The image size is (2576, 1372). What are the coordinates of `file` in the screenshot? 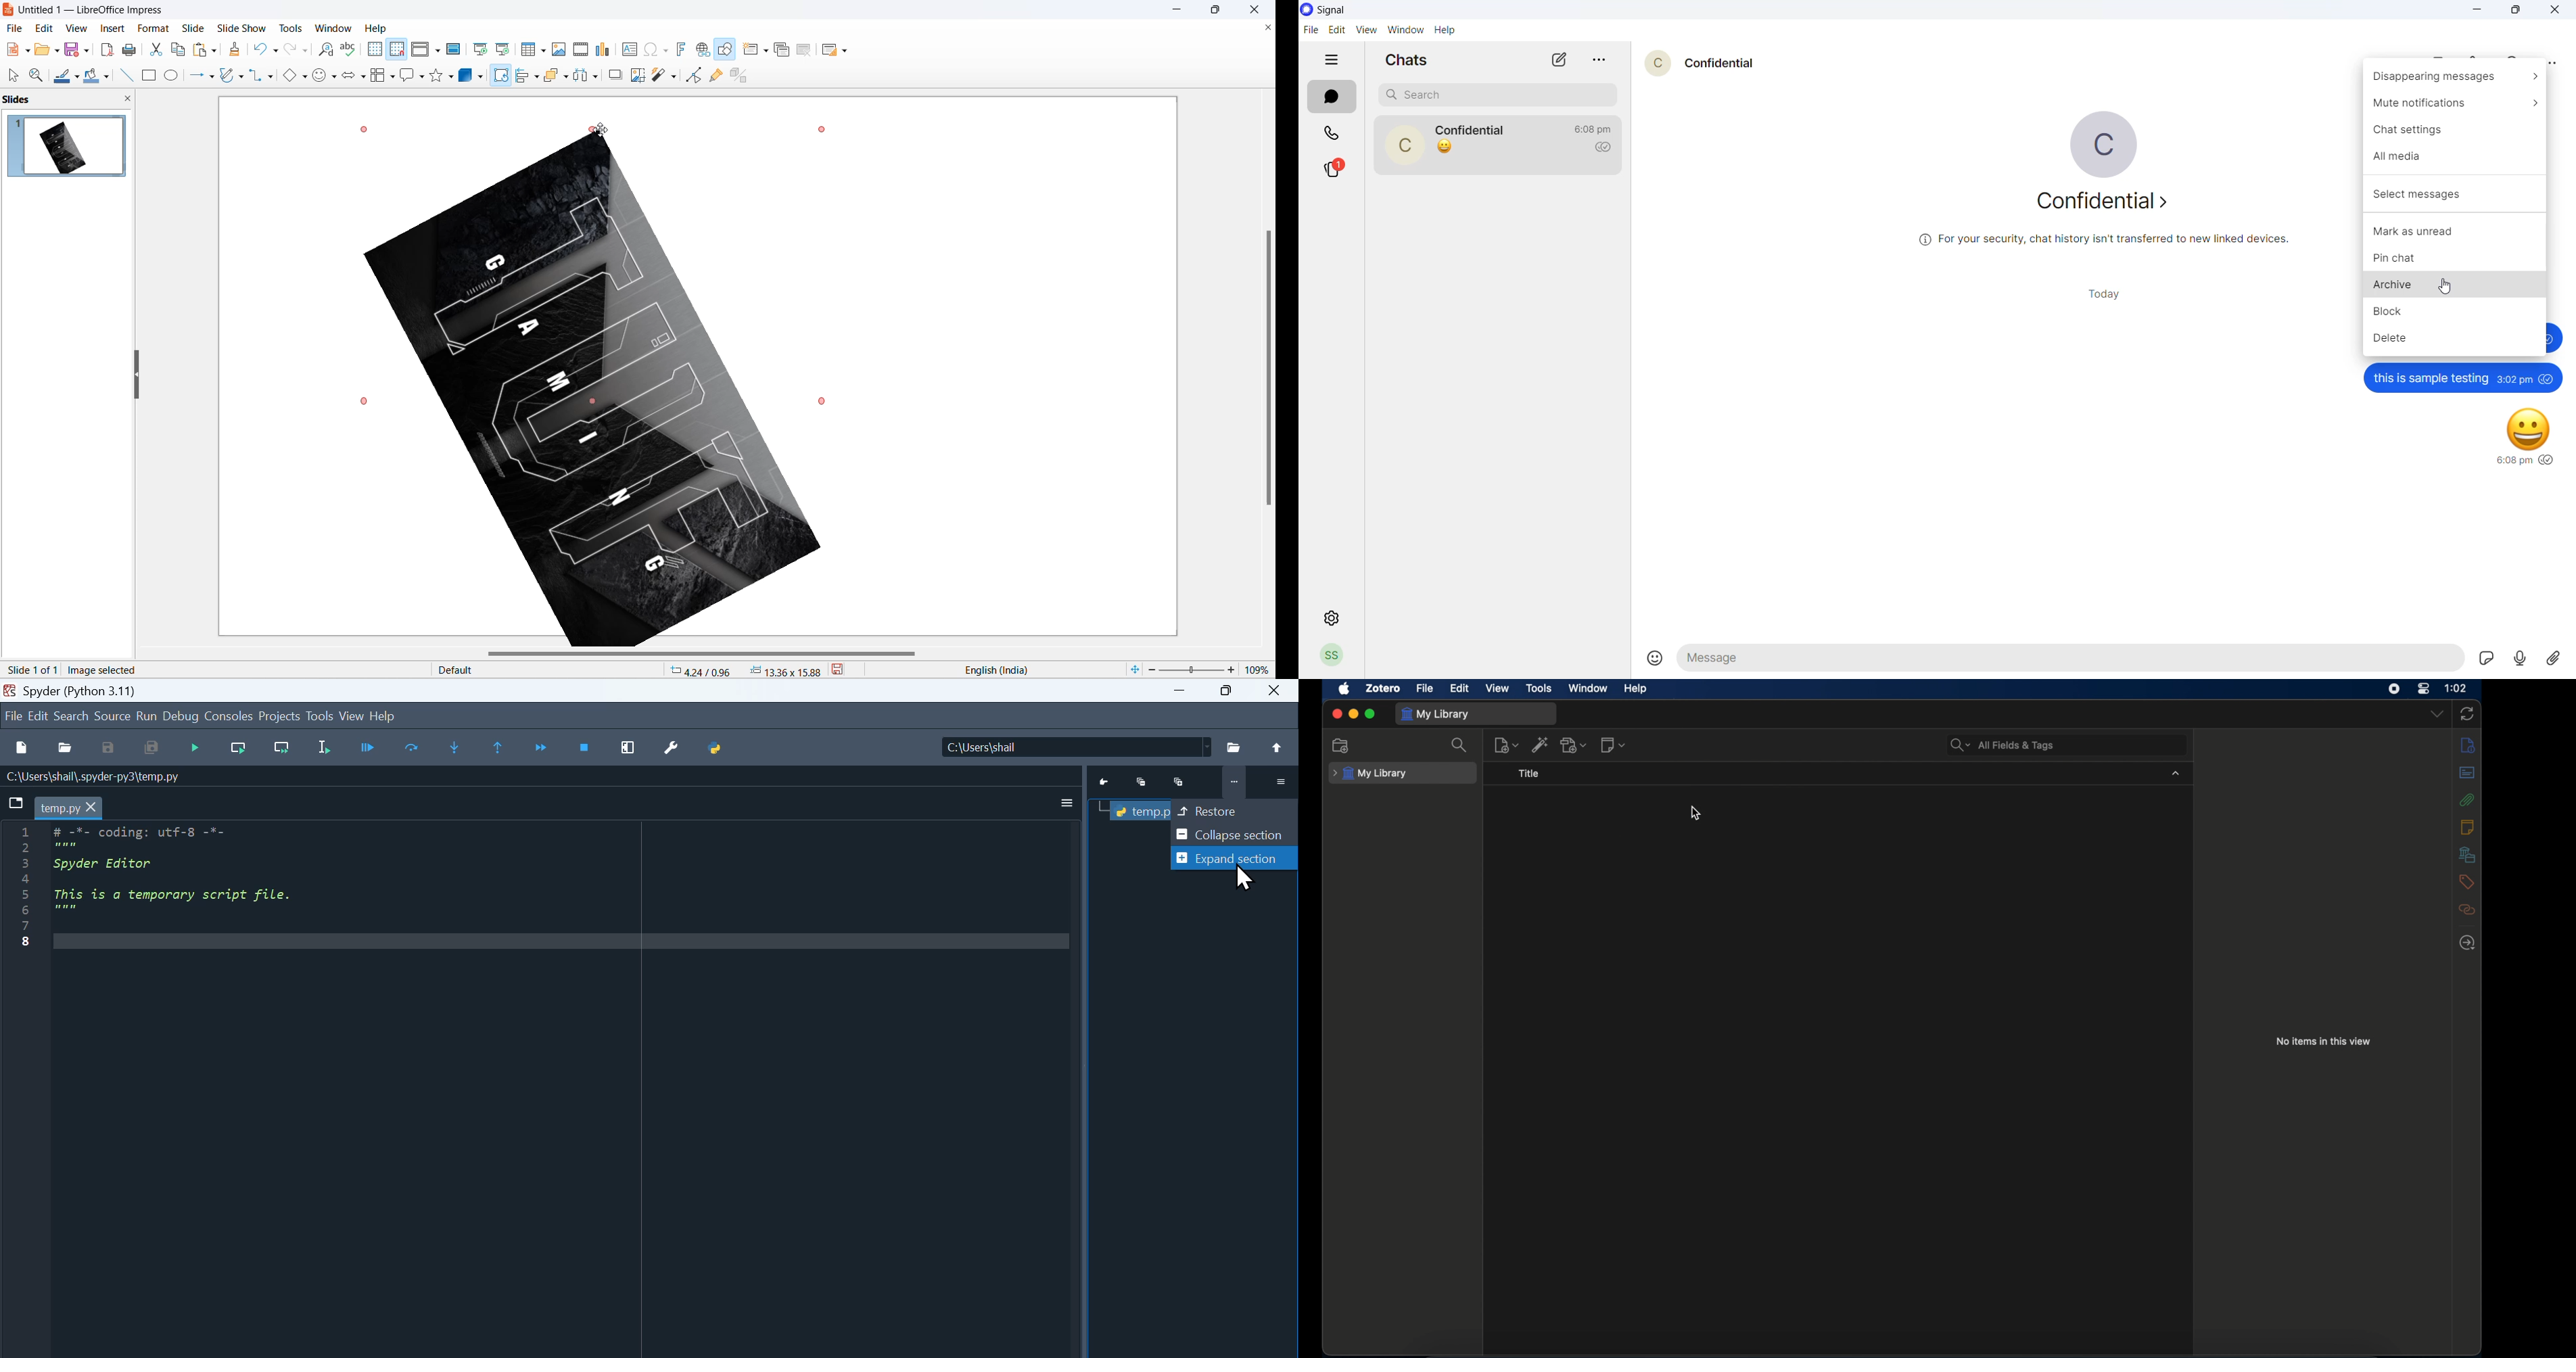 It's located at (13, 718).